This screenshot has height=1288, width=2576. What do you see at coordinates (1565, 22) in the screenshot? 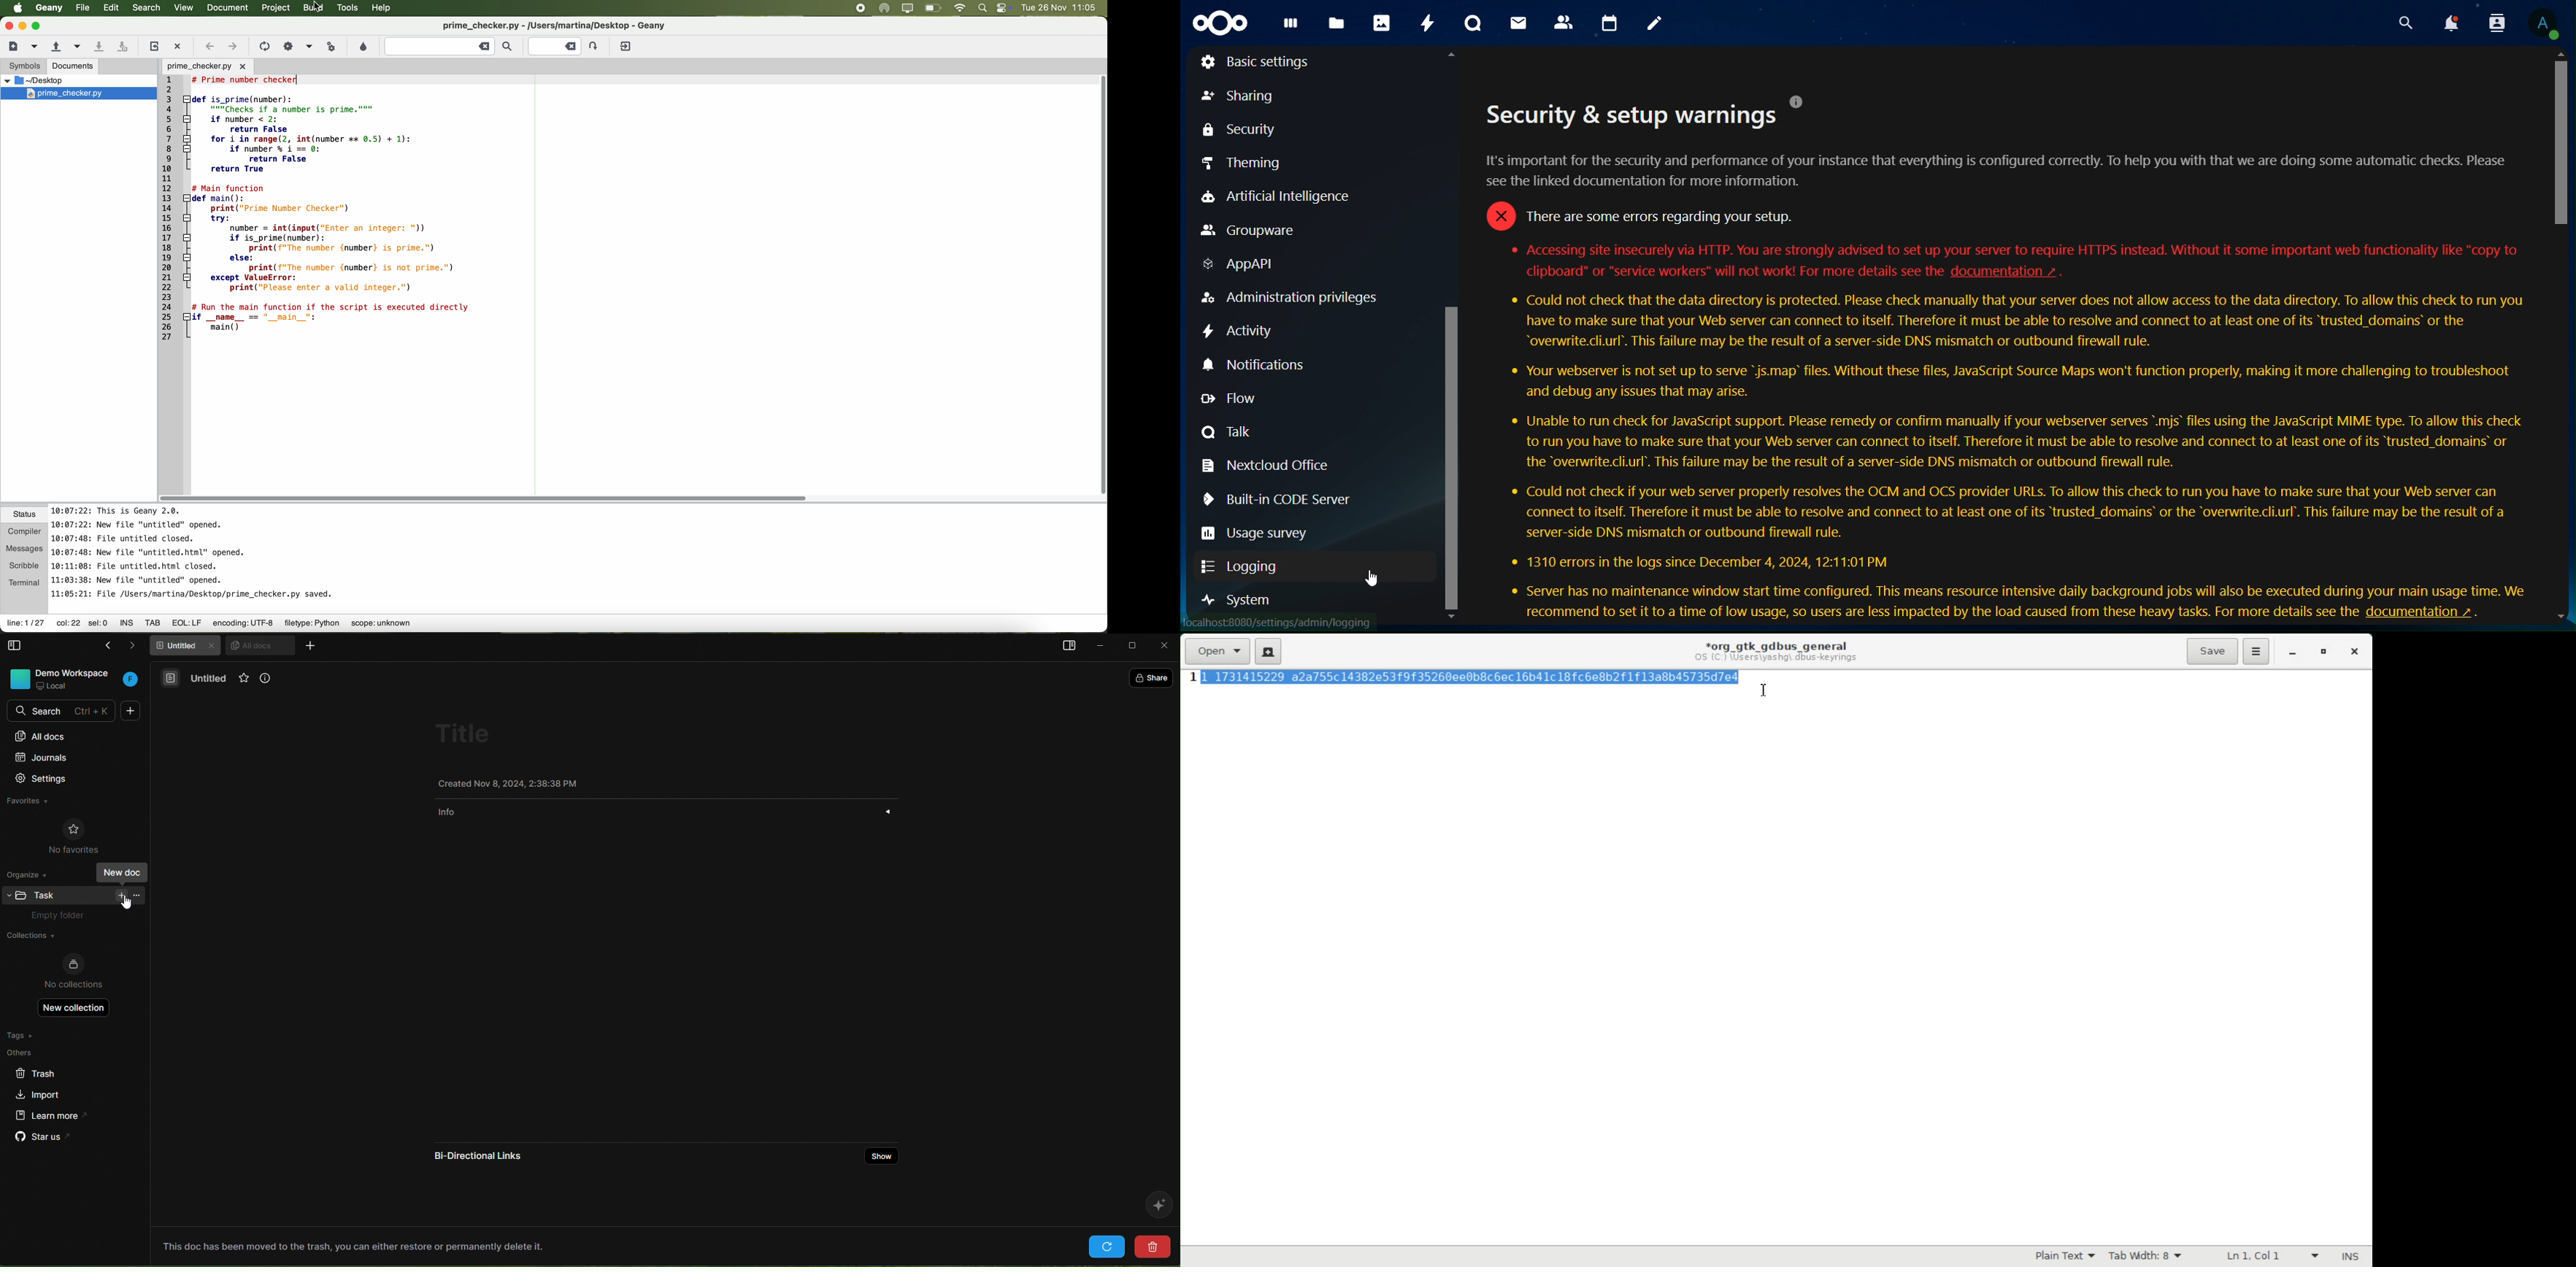
I see `contact` at bounding box center [1565, 22].